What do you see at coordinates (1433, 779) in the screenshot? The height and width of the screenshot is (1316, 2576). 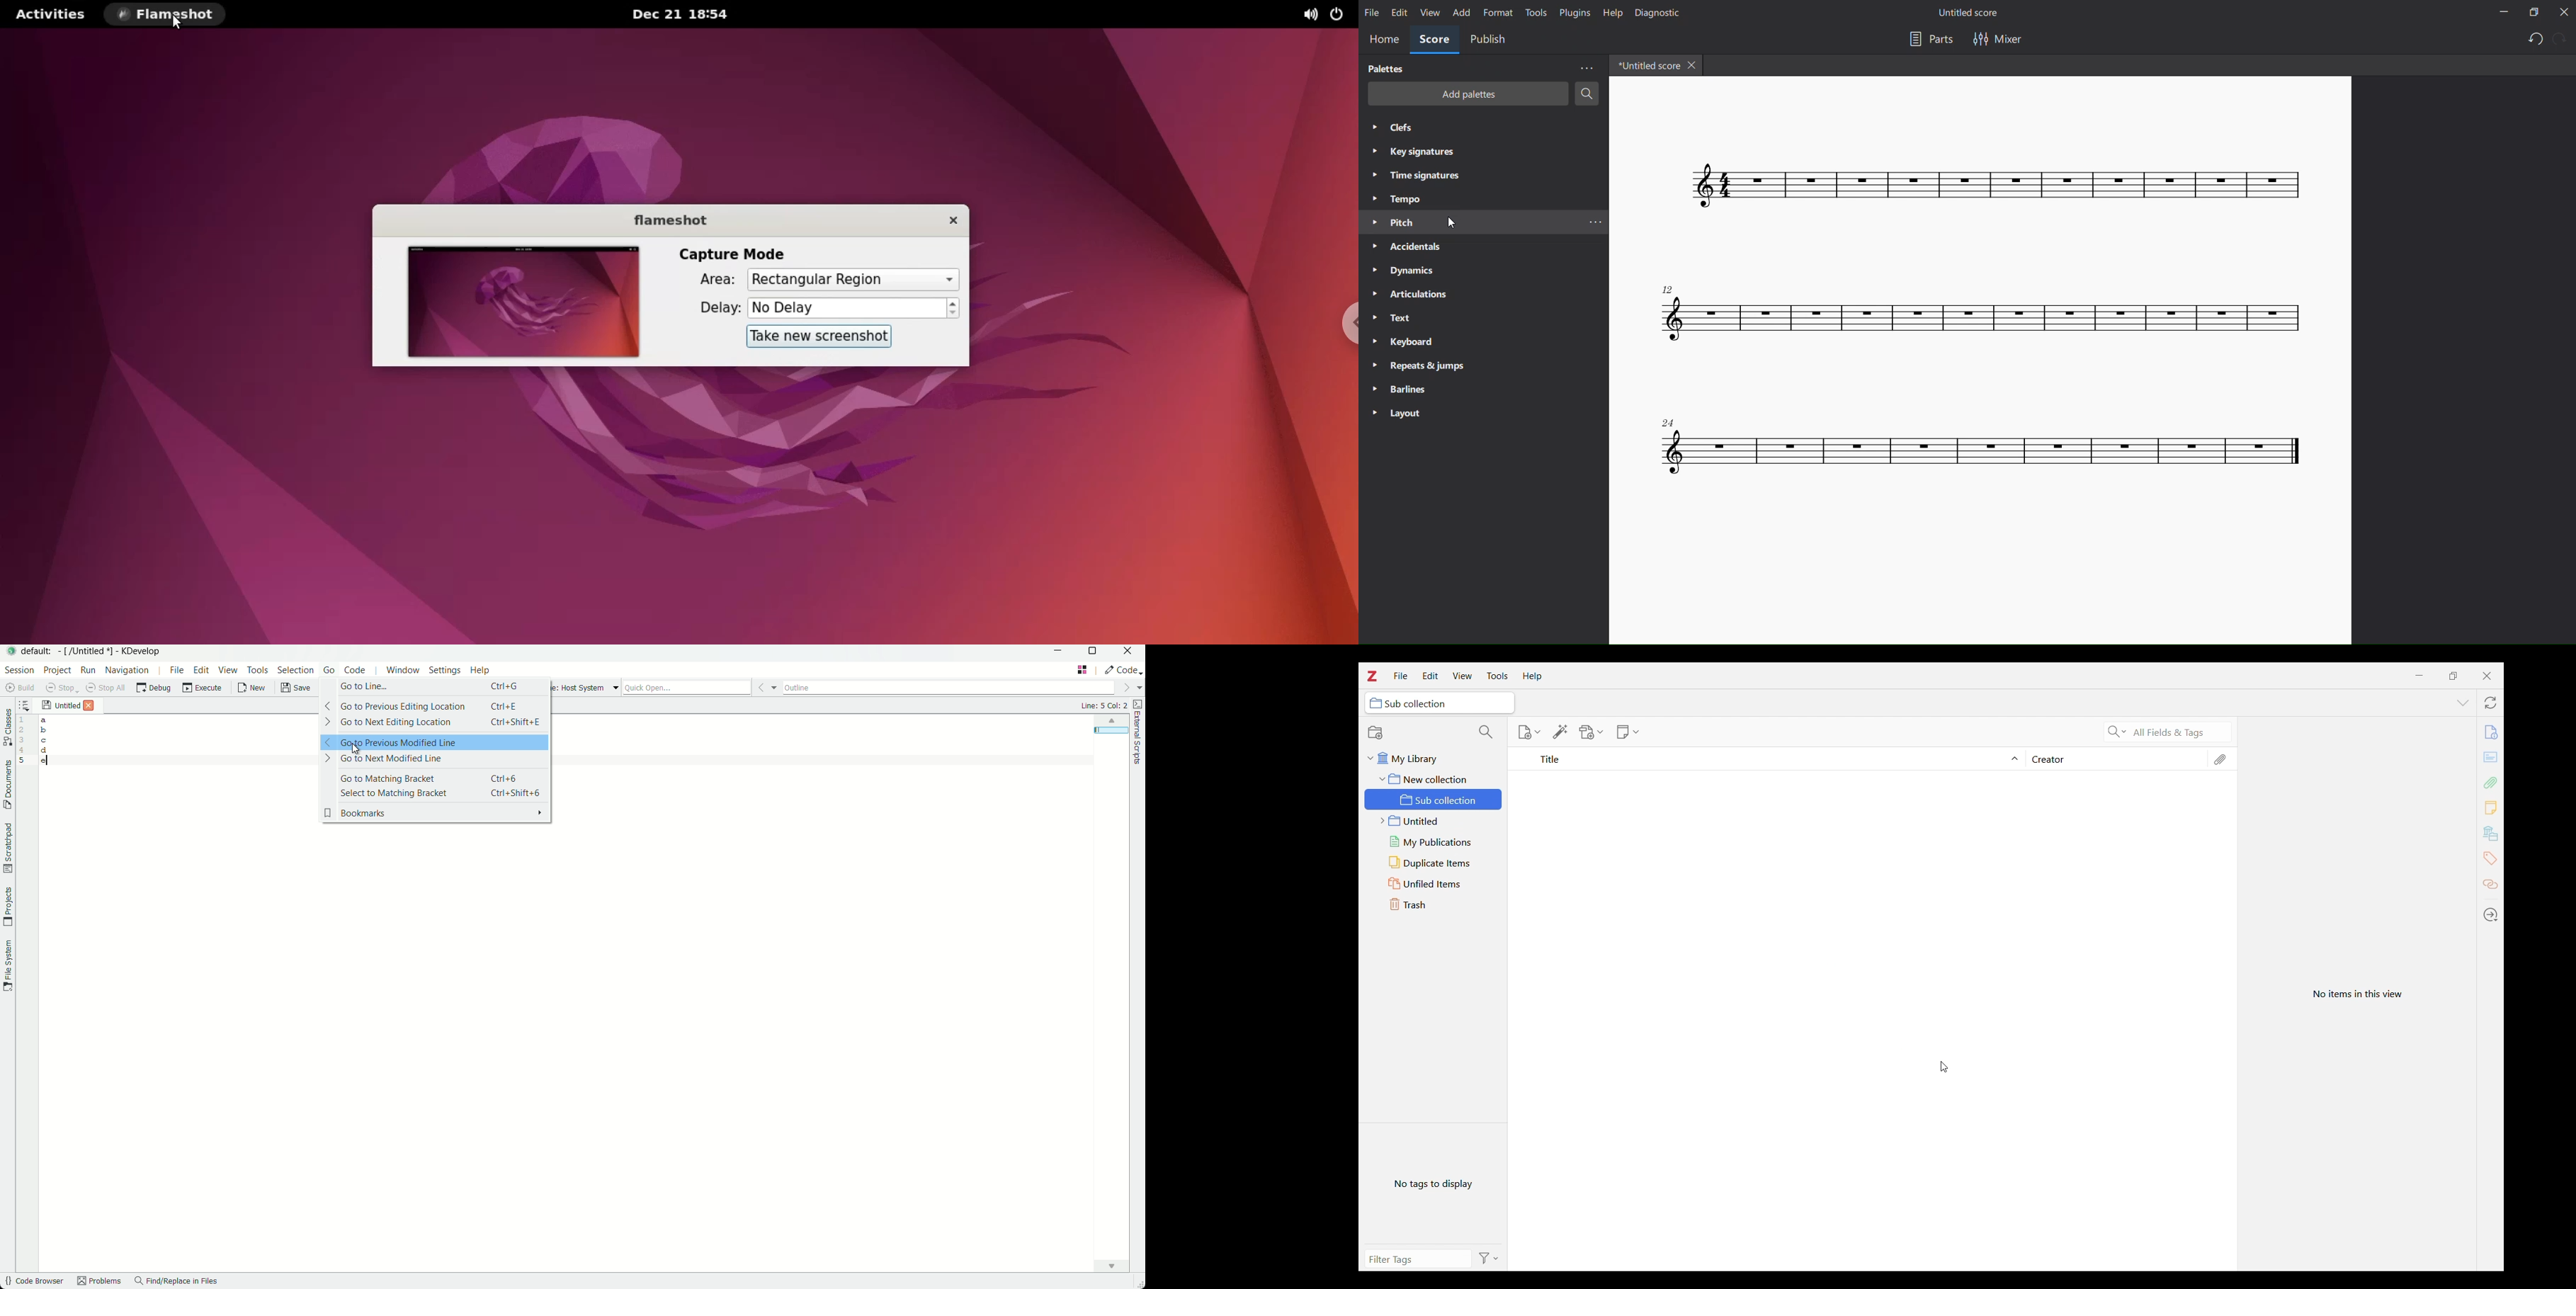 I see `New collection folder` at bounding box center [1433, 779].